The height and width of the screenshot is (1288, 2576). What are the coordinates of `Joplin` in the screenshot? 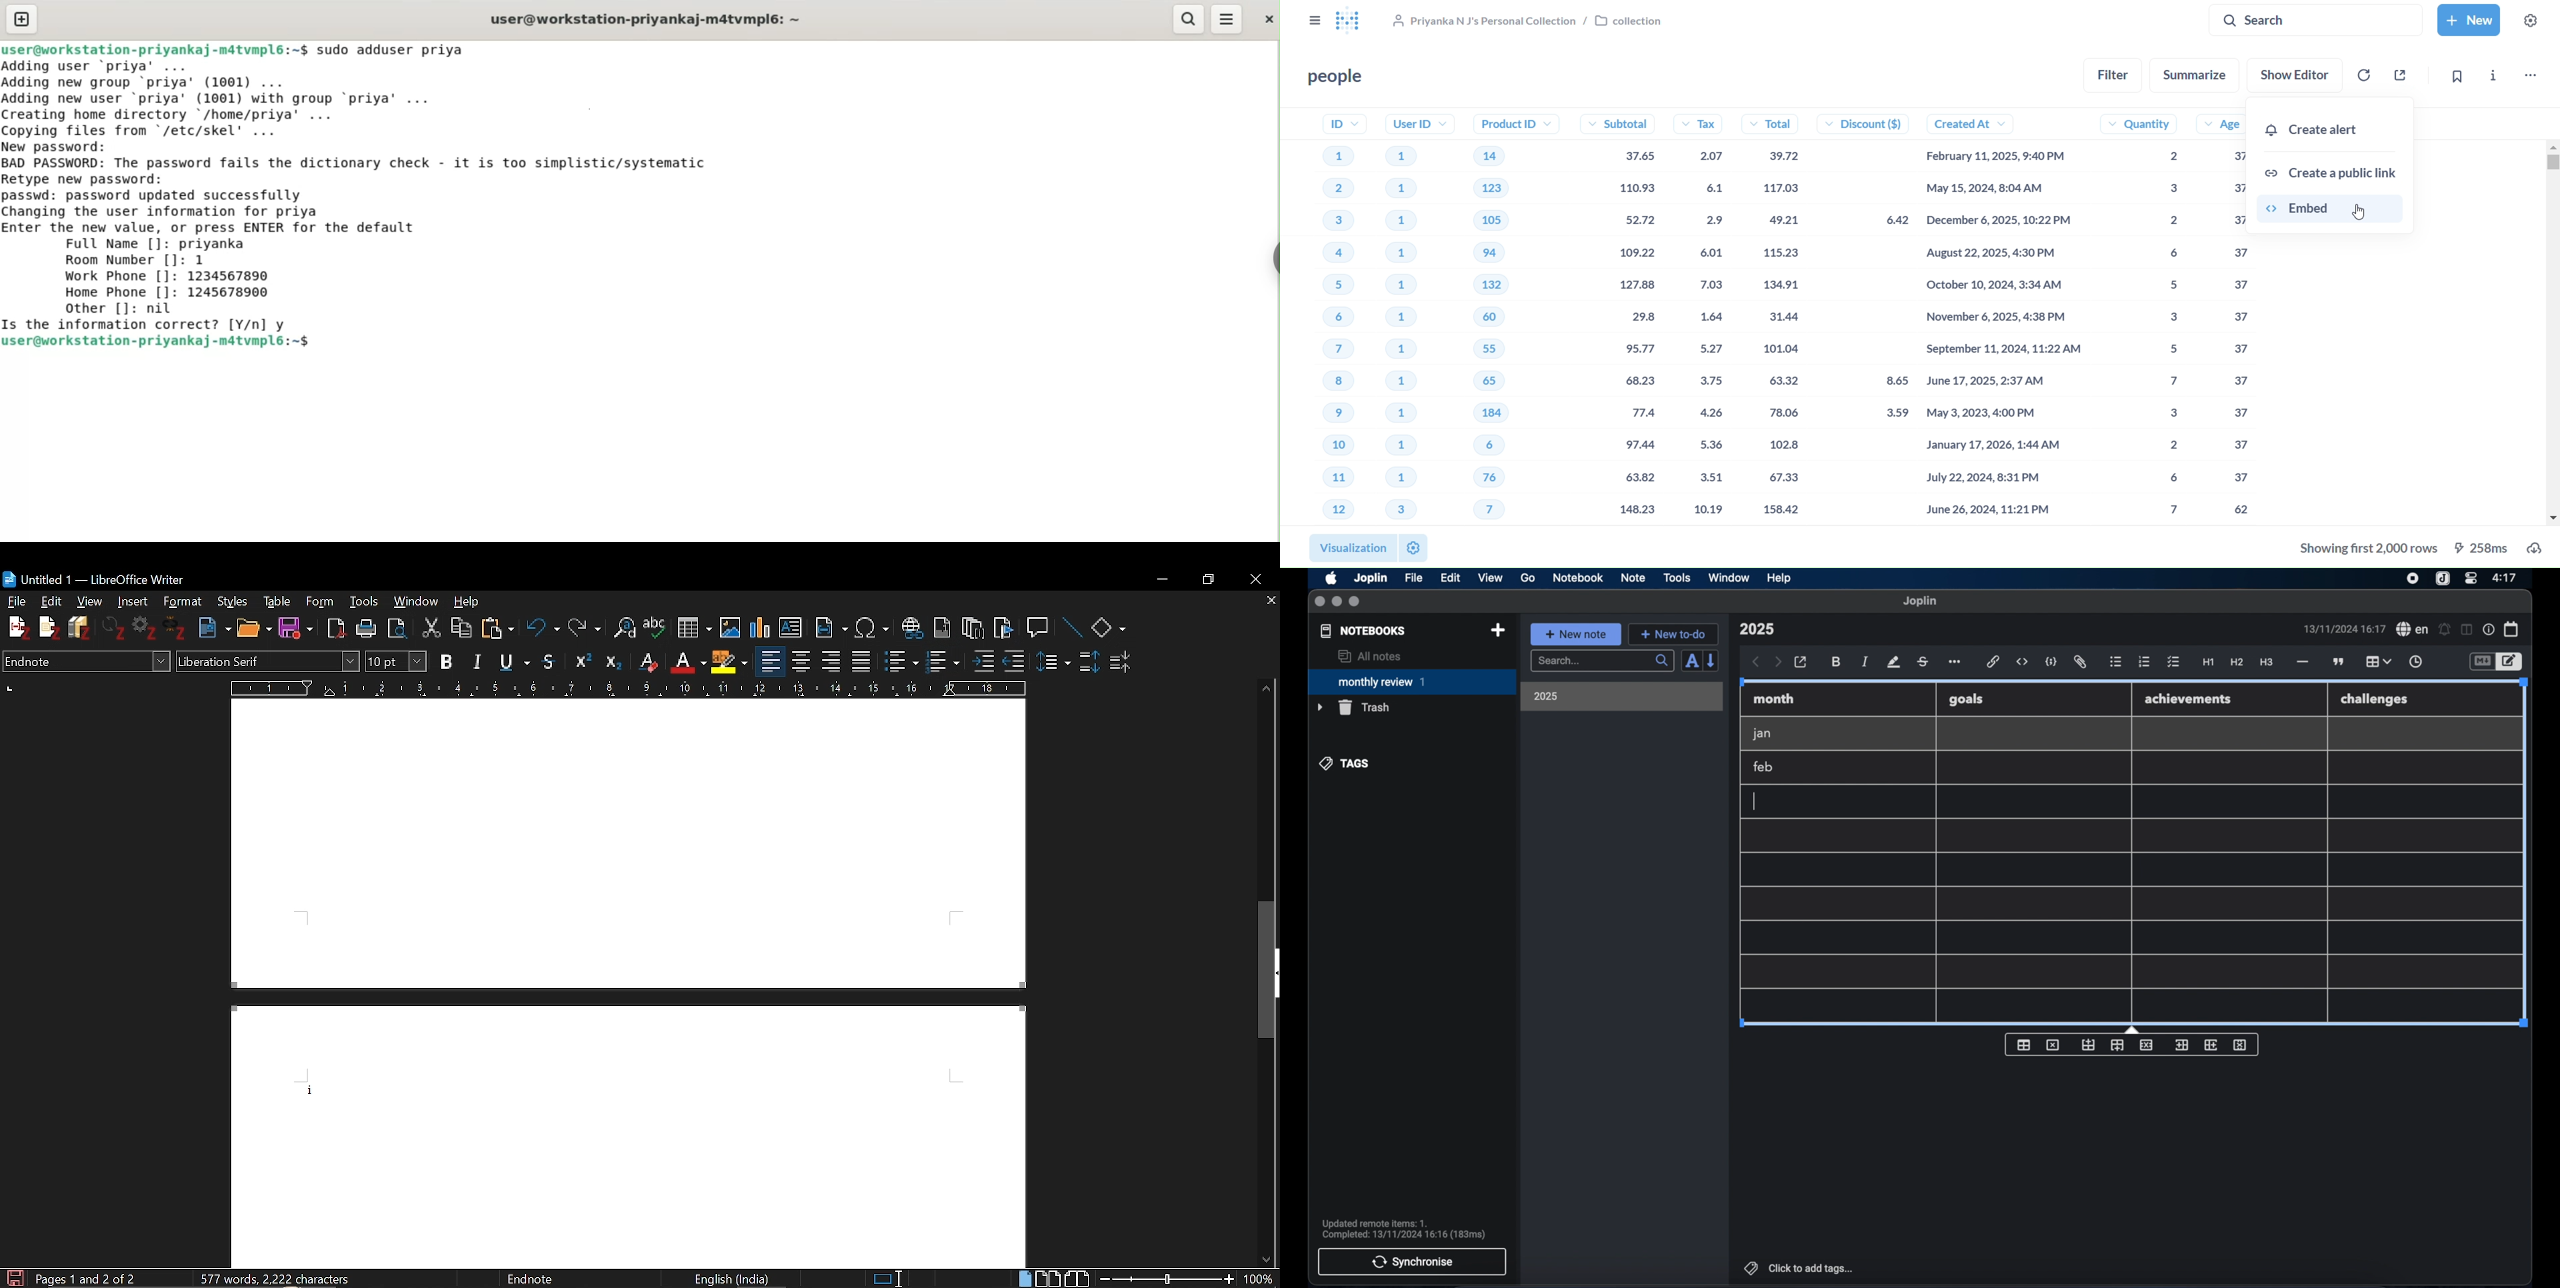 It's located at (1372, 579).